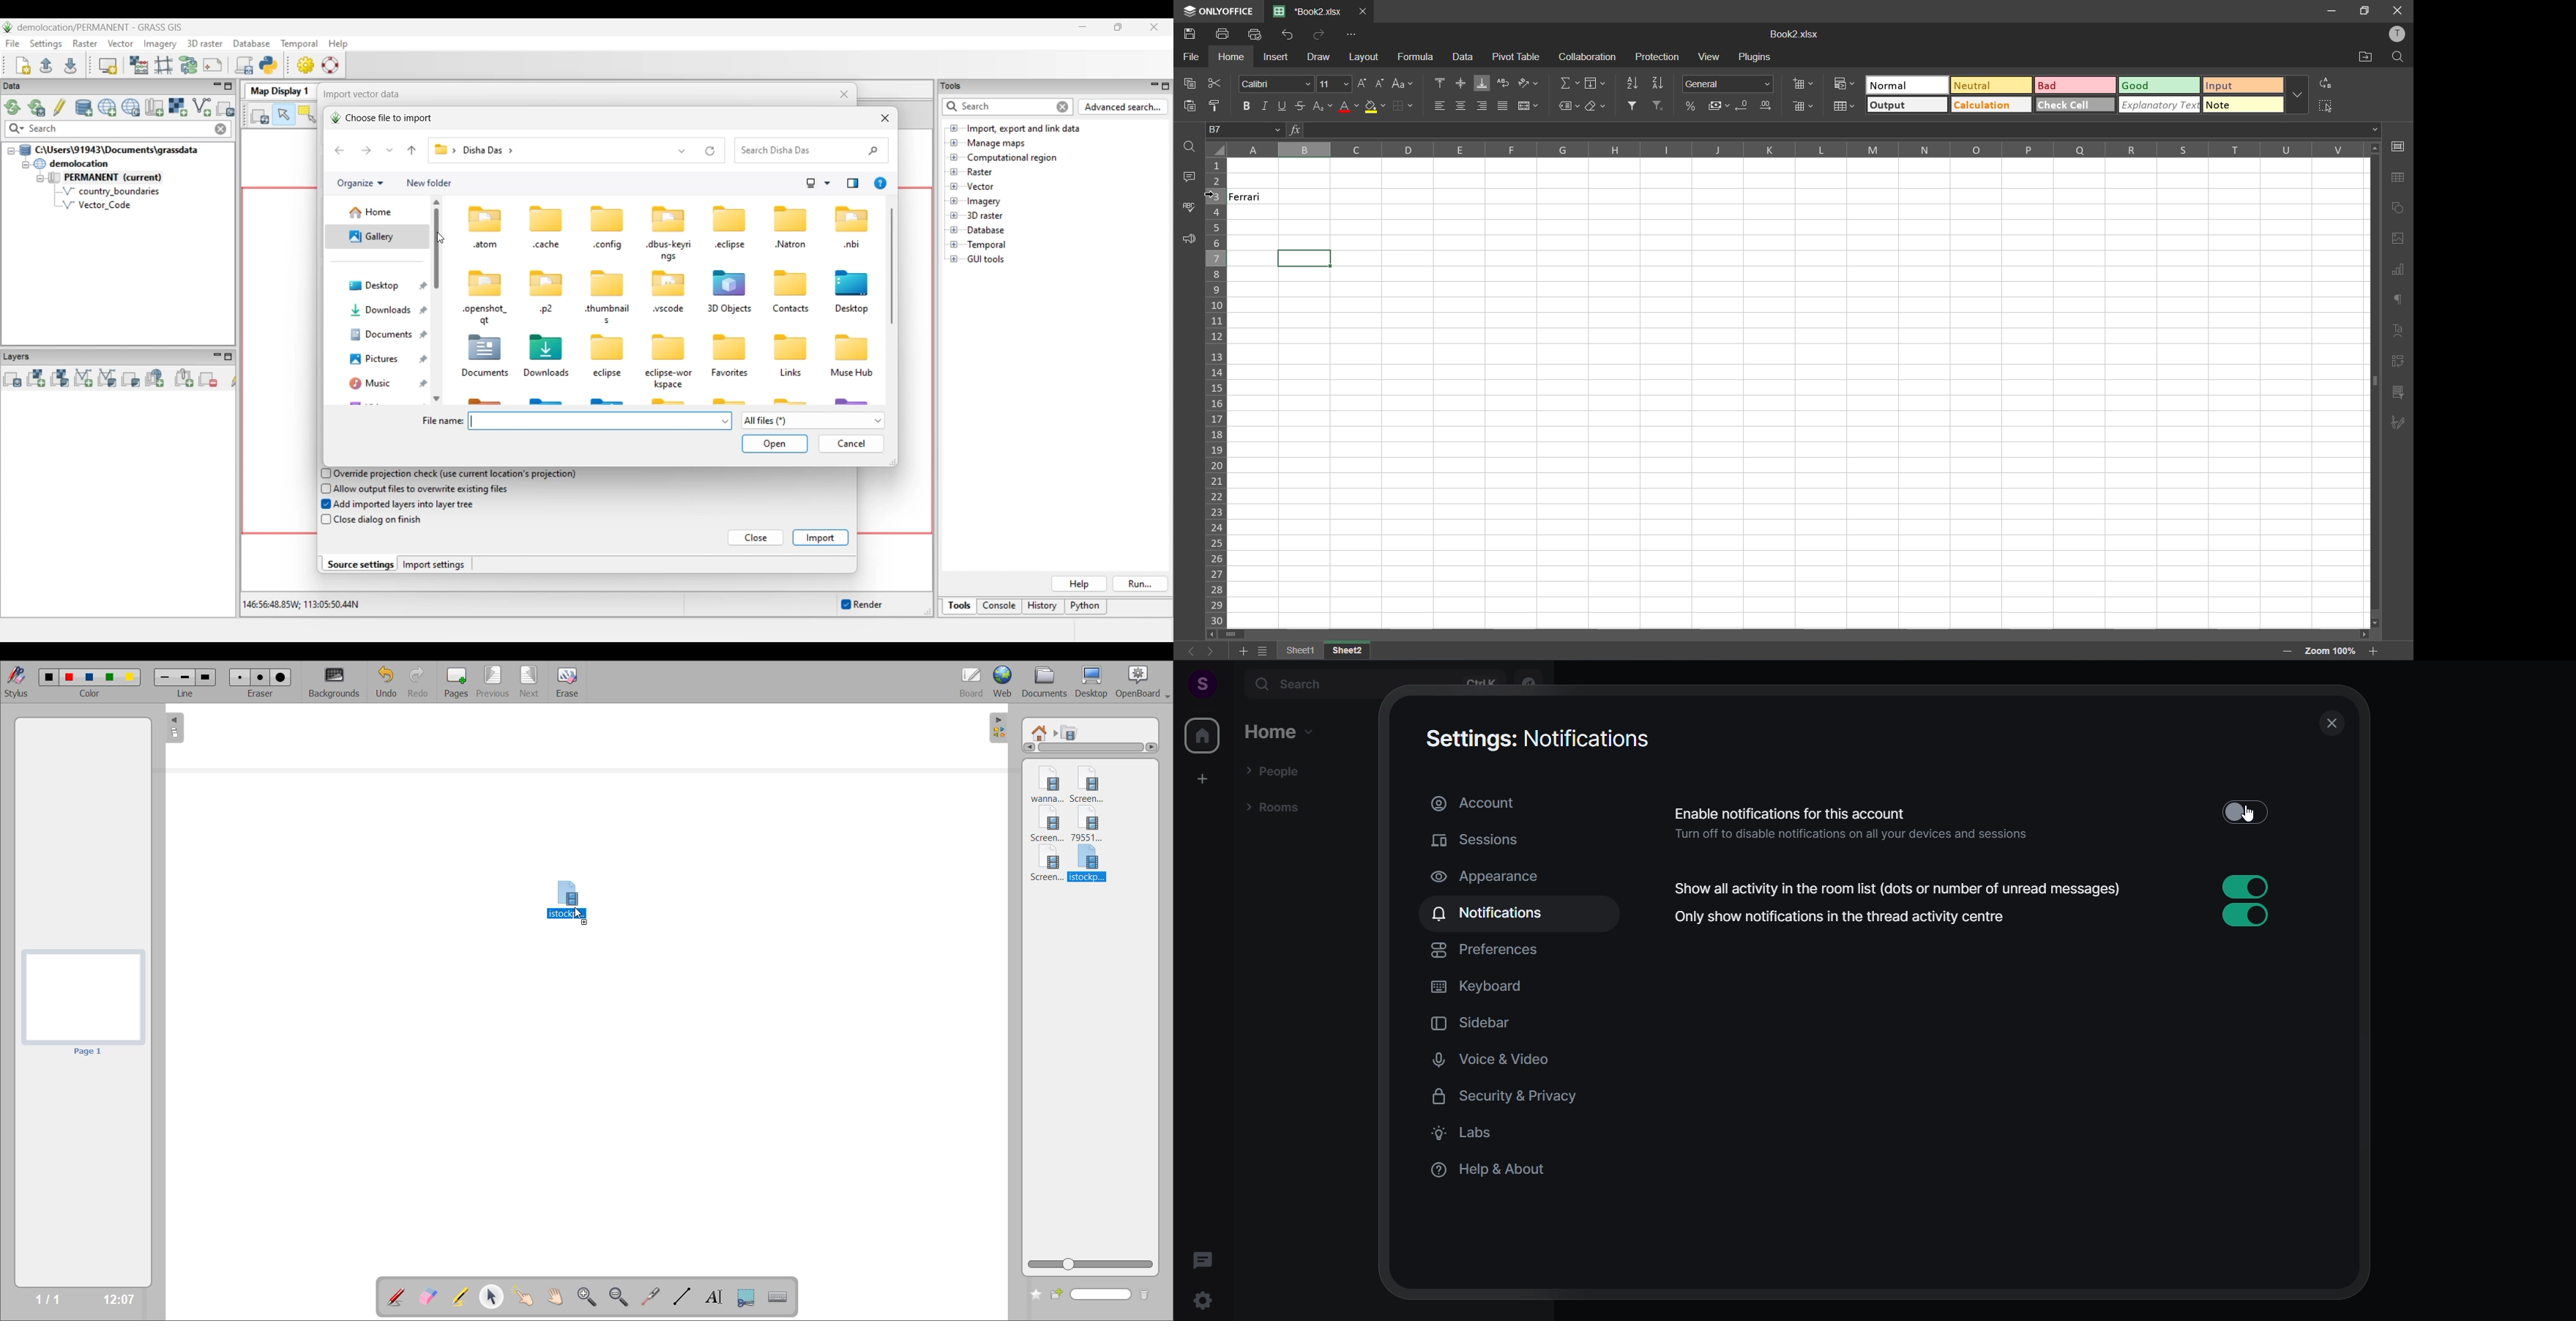 Image resolution: width=2576 pixels, height=1344 pixels. I want to click on next, so click(1212, 651).